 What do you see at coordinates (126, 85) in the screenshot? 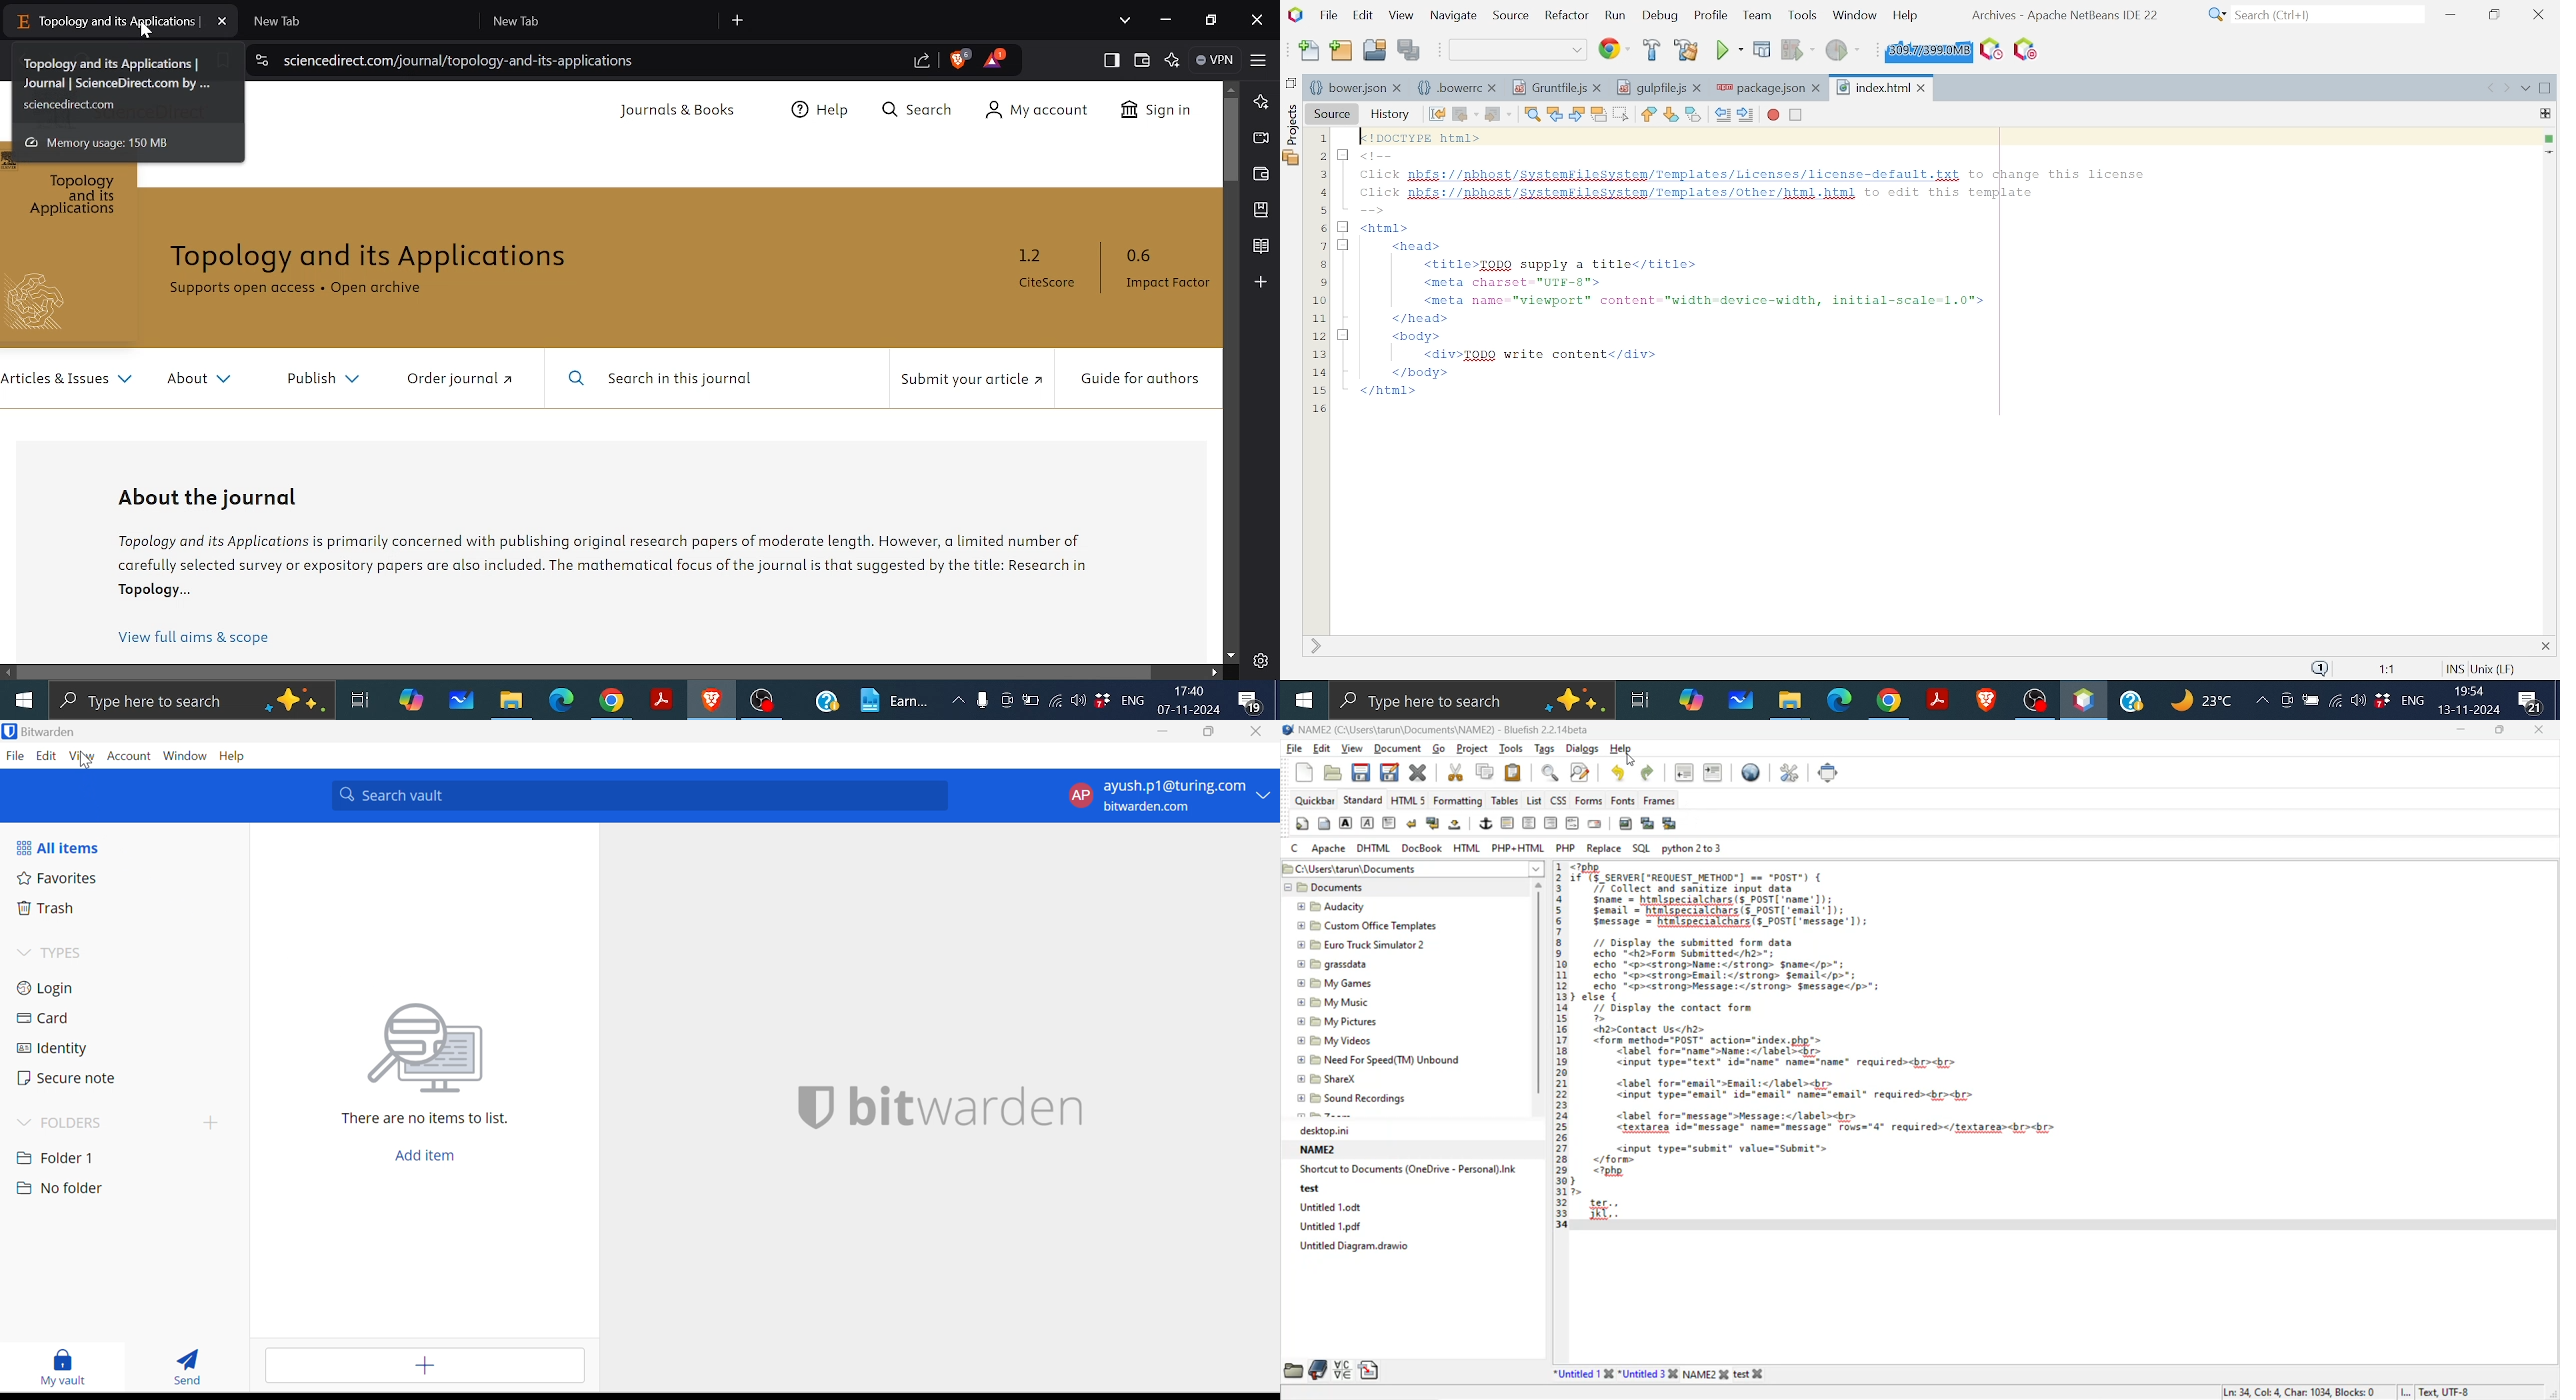
I see `Name and link of the current tab` at bounding box center [126, 85].